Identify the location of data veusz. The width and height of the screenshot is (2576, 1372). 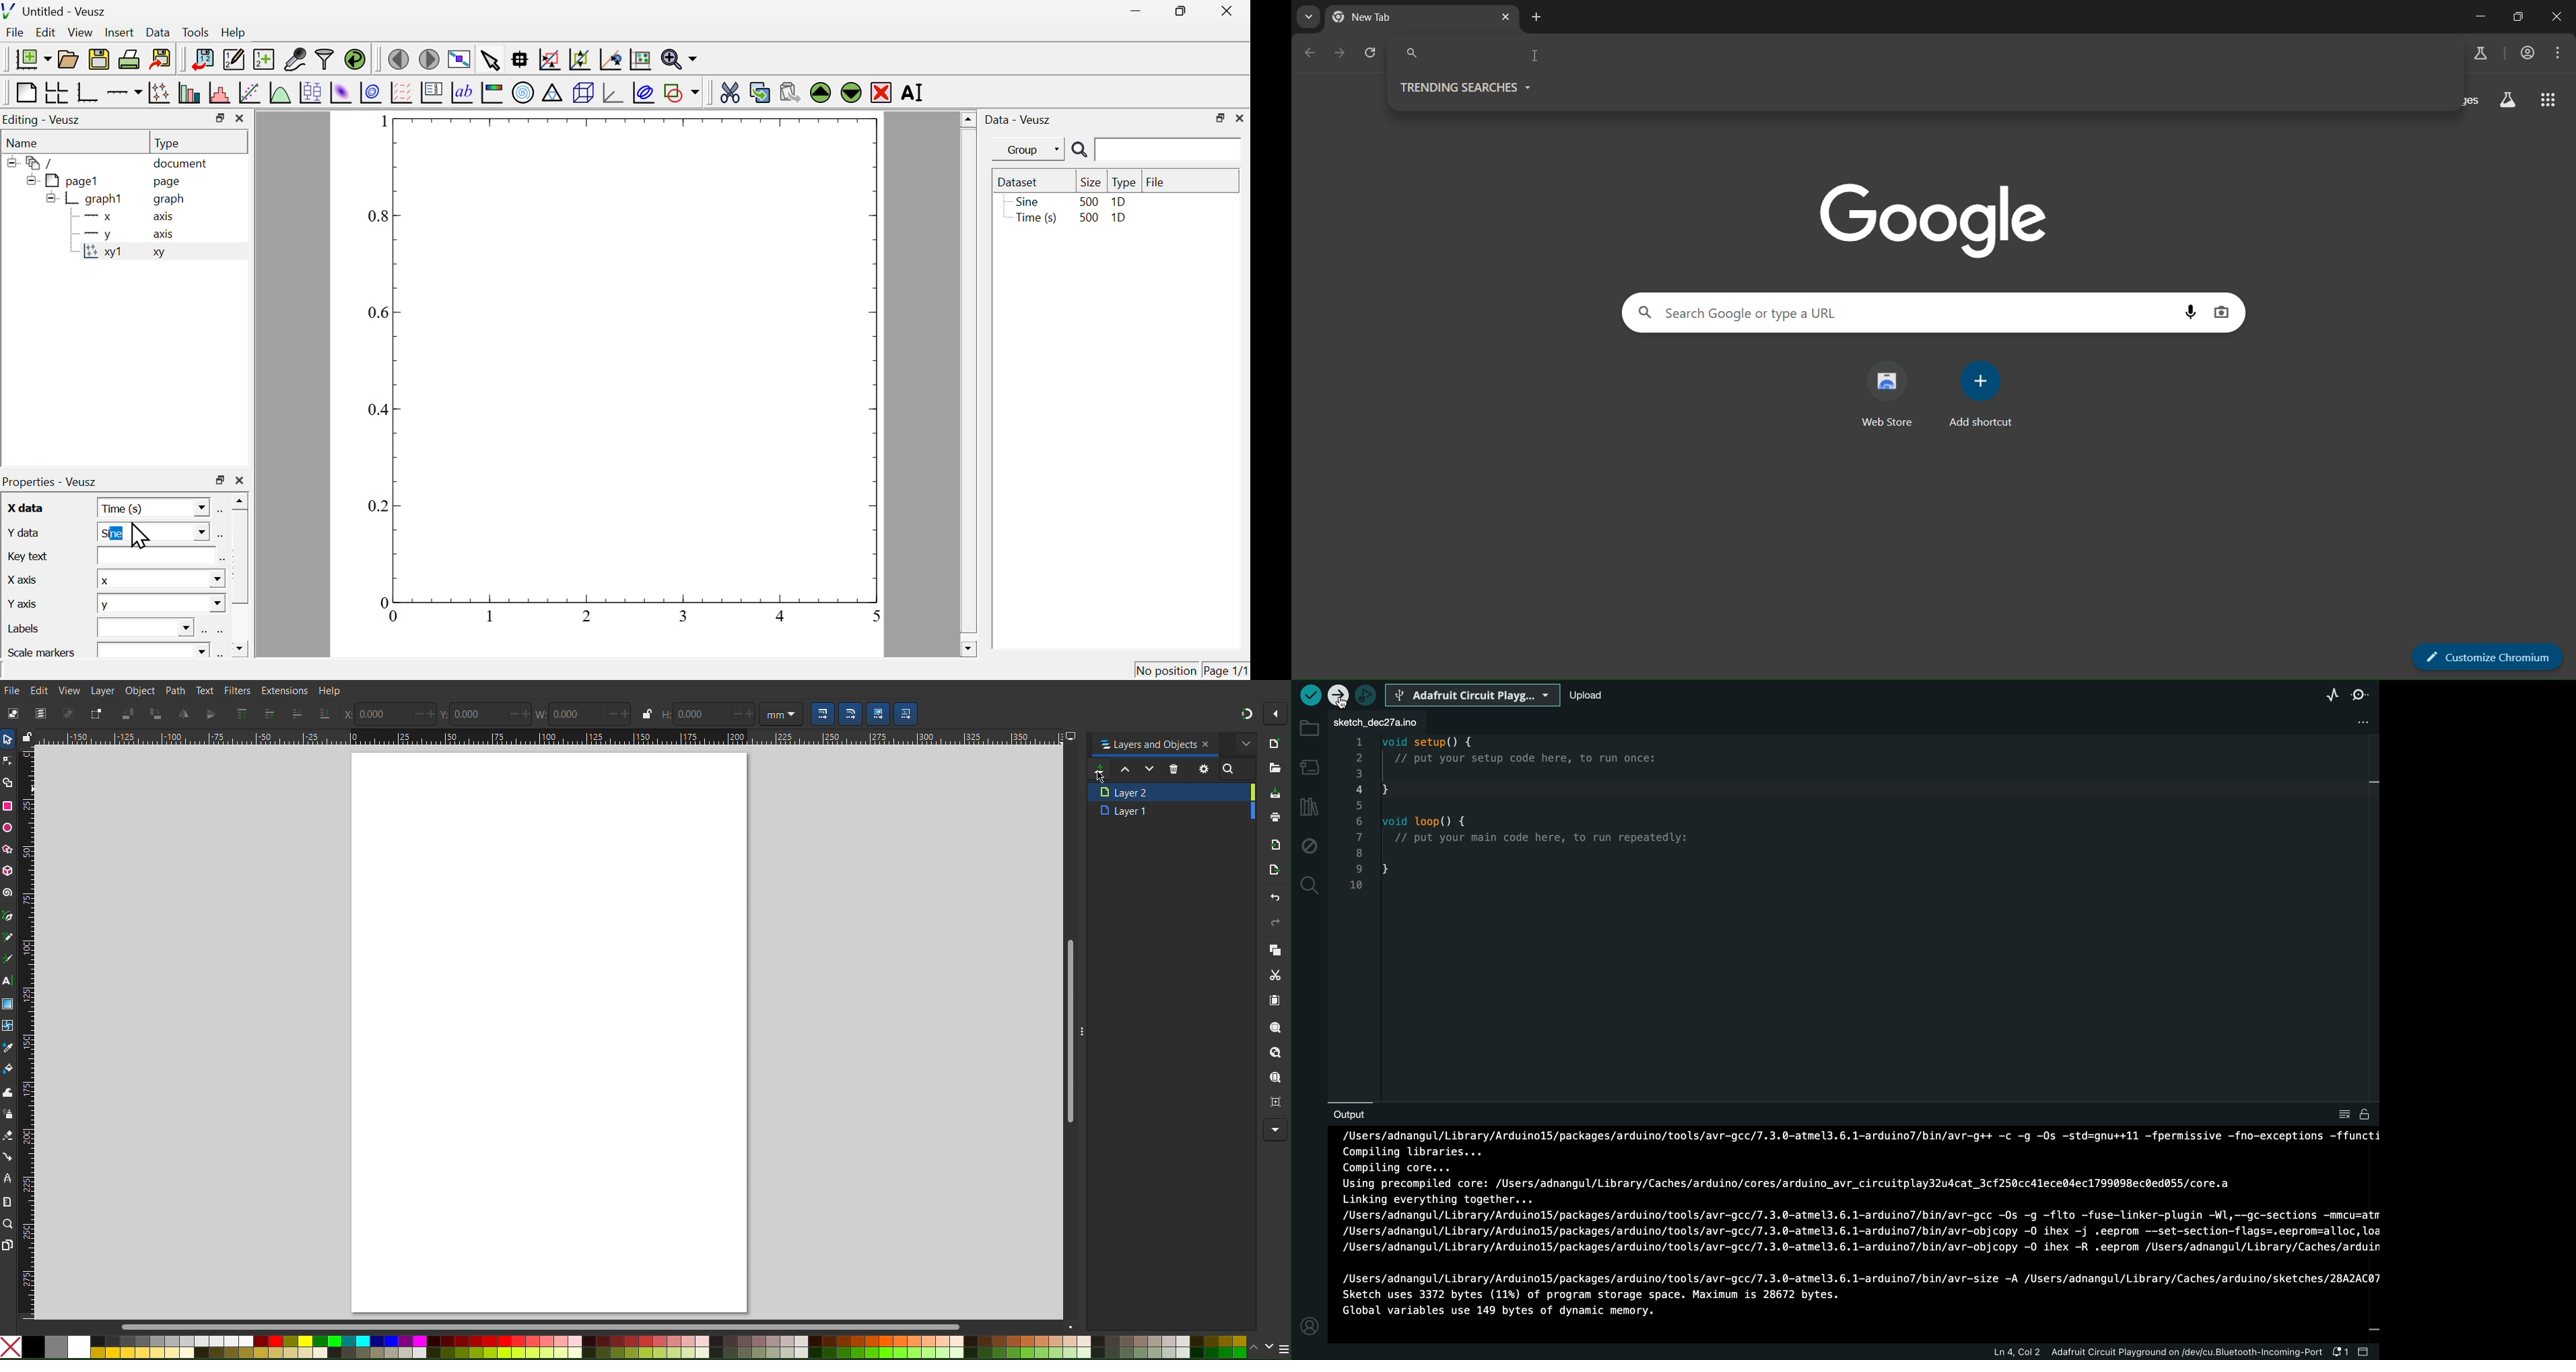
(1019, 119).